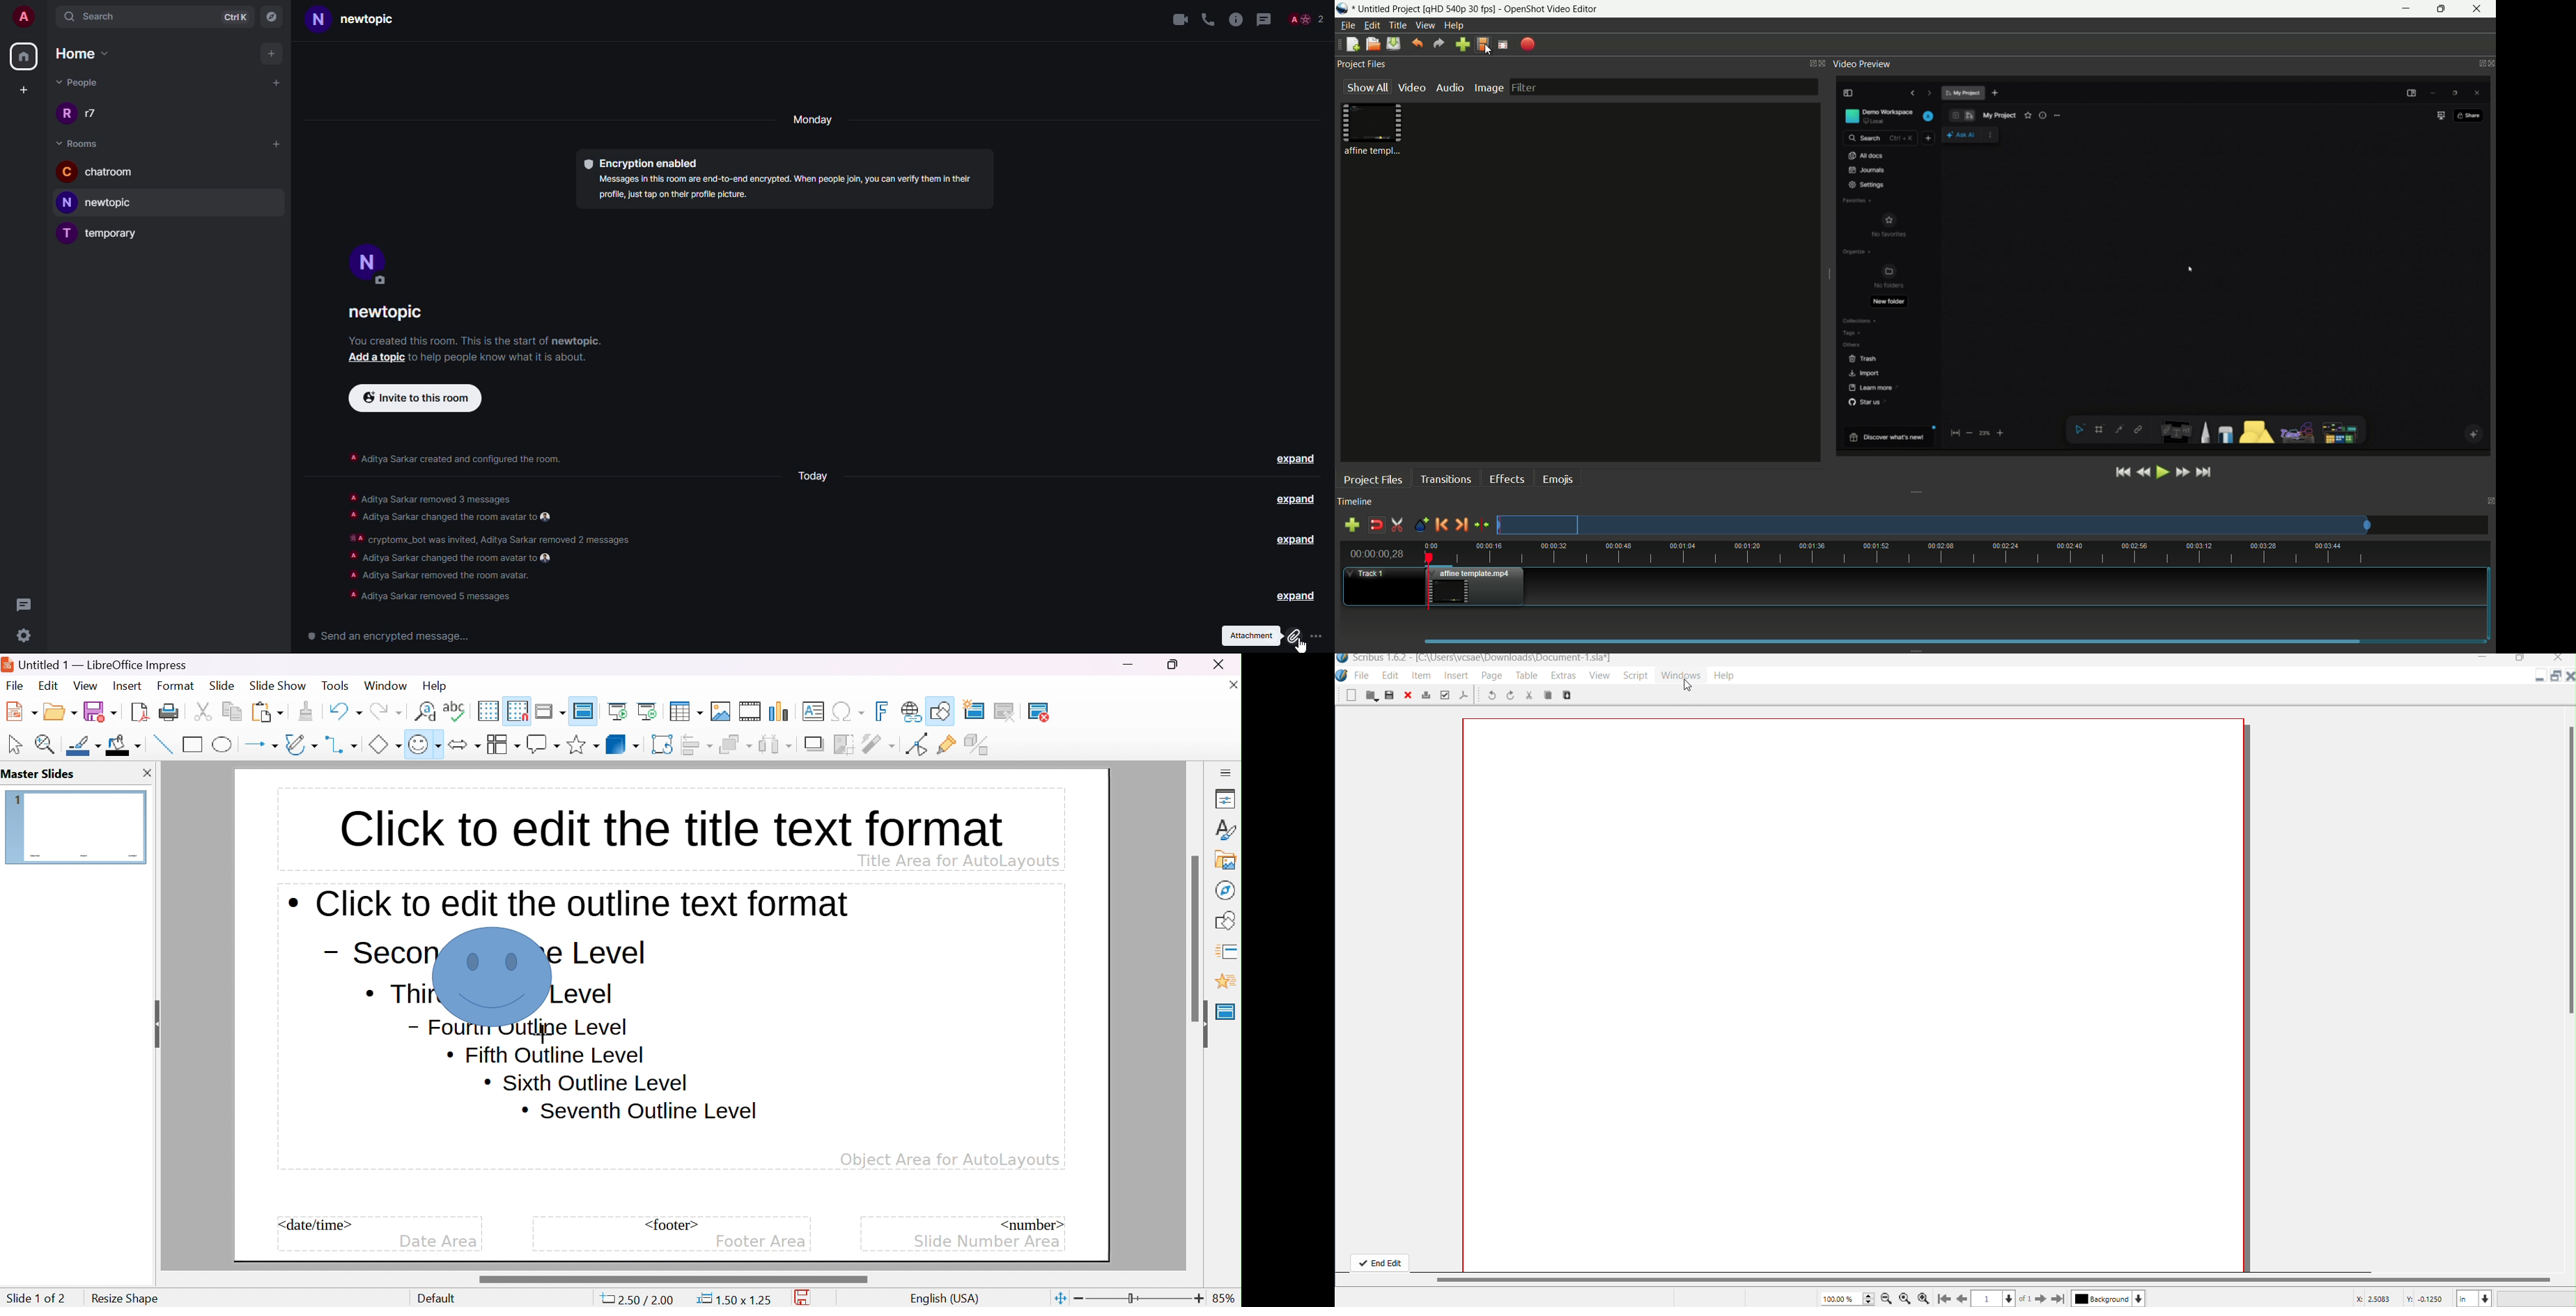  I want to click on 100%, so click(1847, 1298).